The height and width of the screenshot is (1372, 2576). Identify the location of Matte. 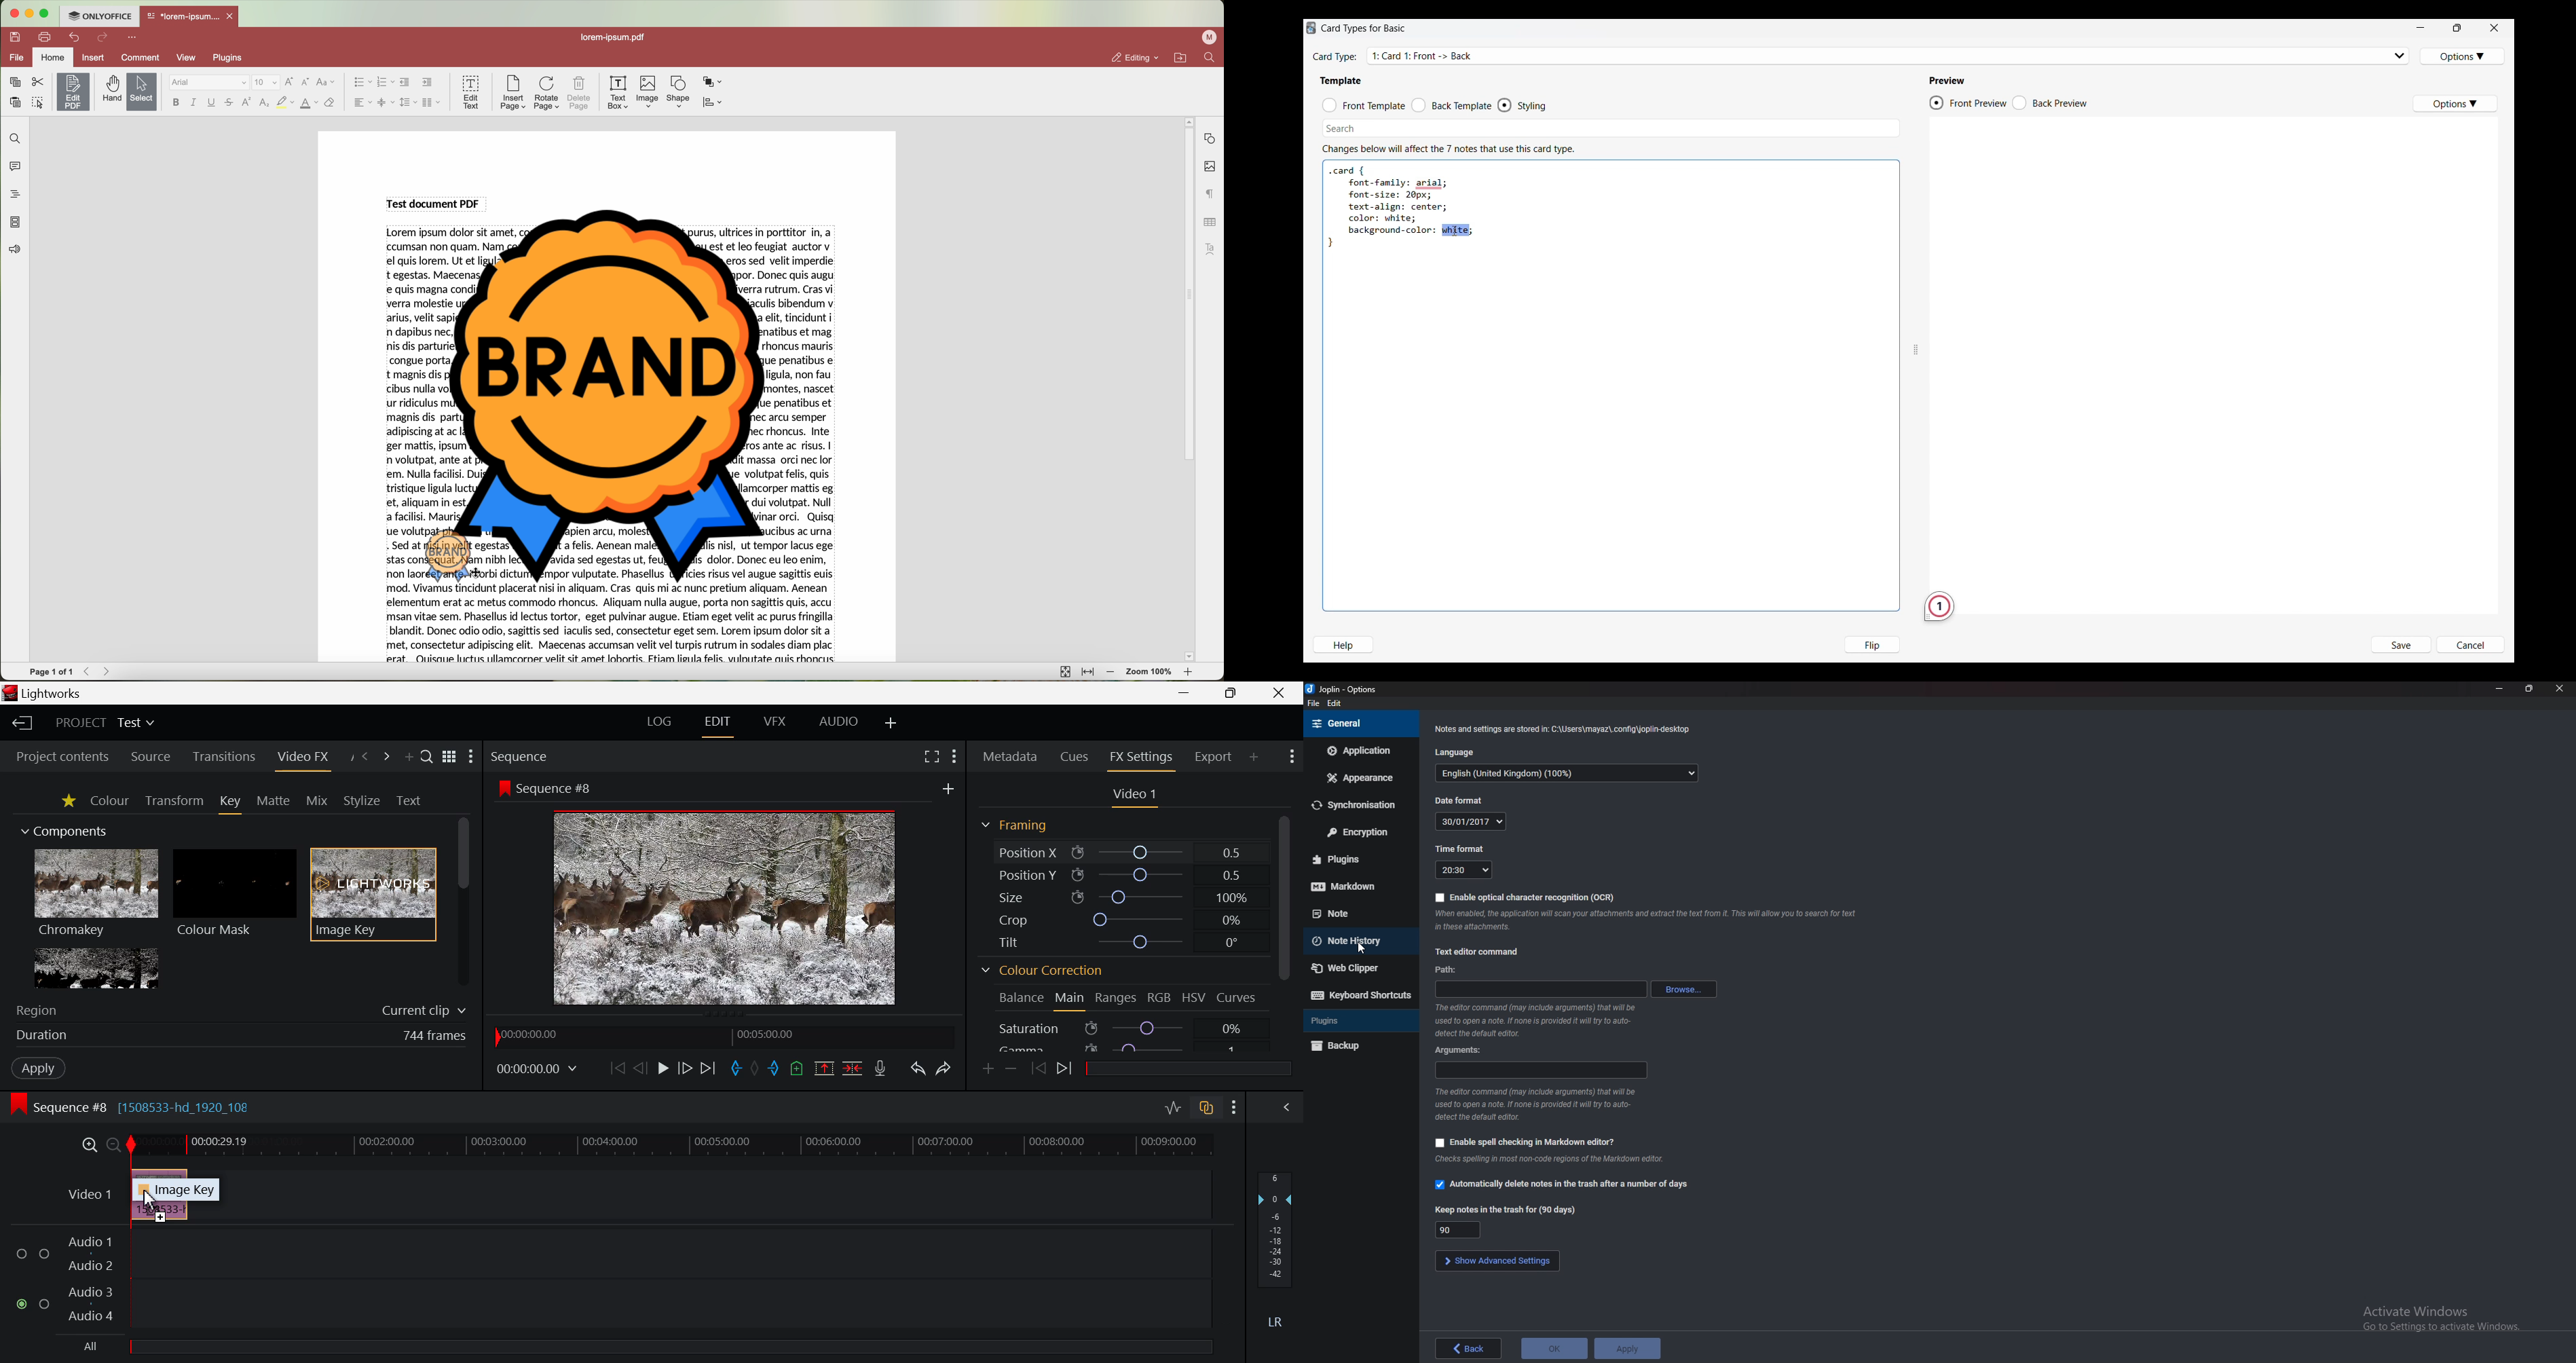
(276, 802).